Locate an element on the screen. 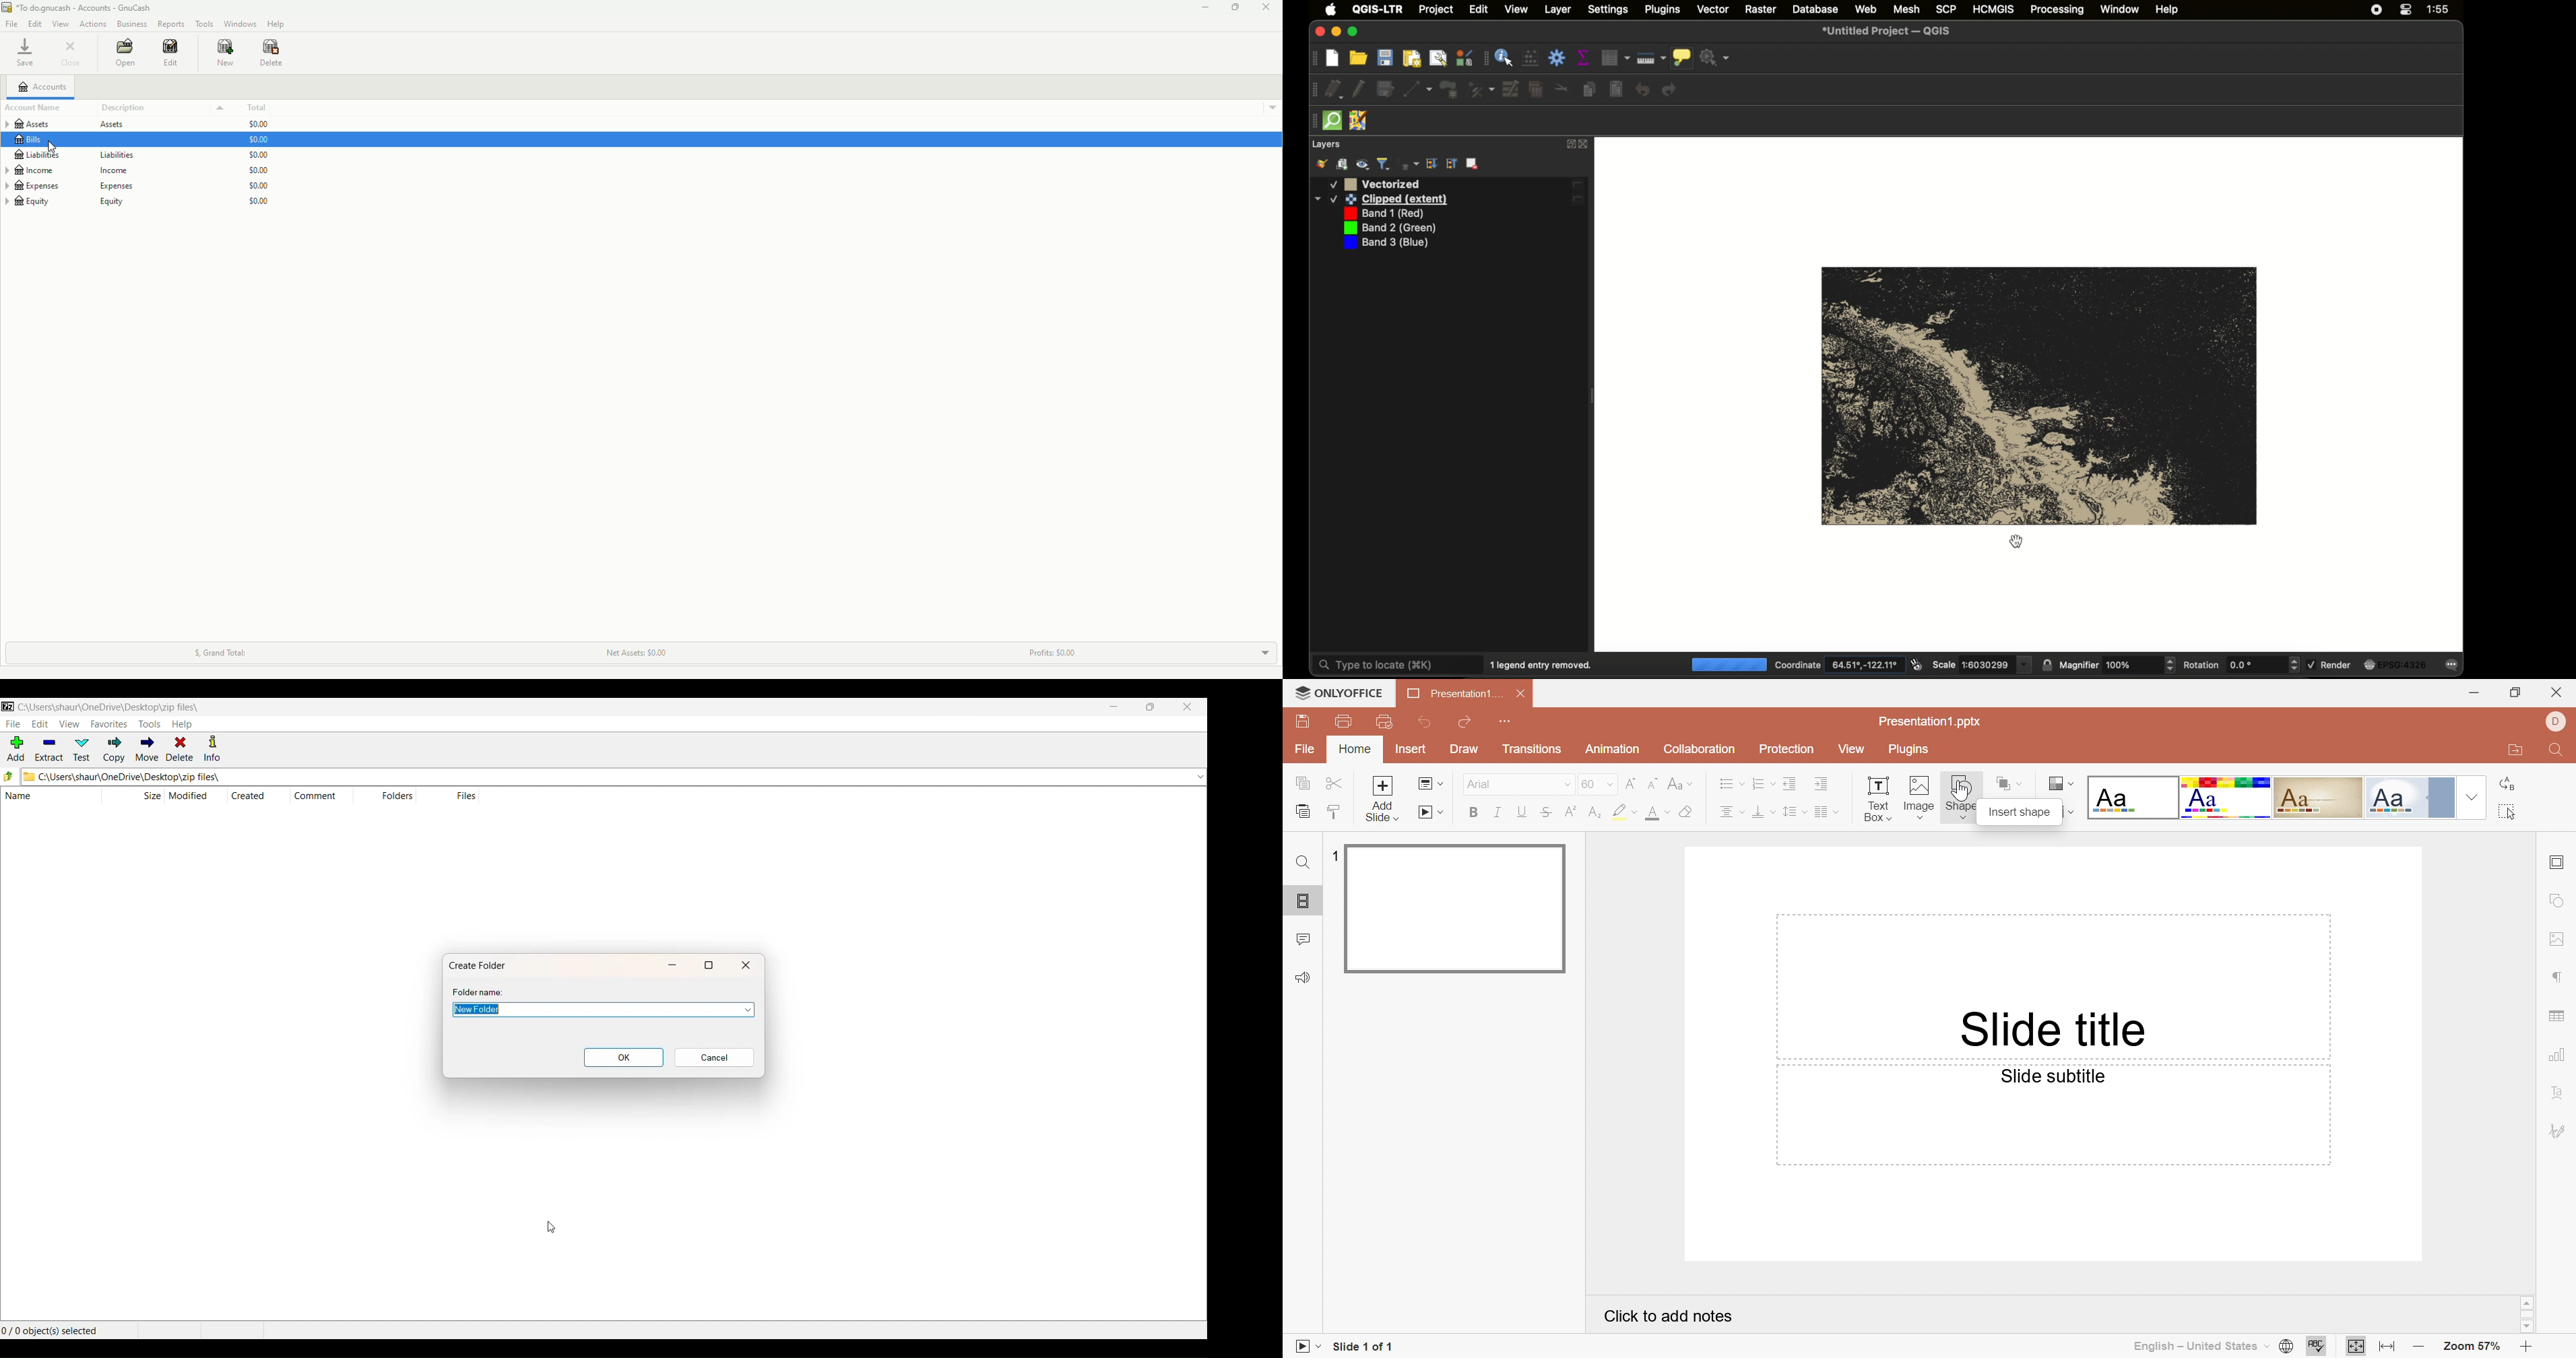  plugins is located at coordinates (1663, 9).